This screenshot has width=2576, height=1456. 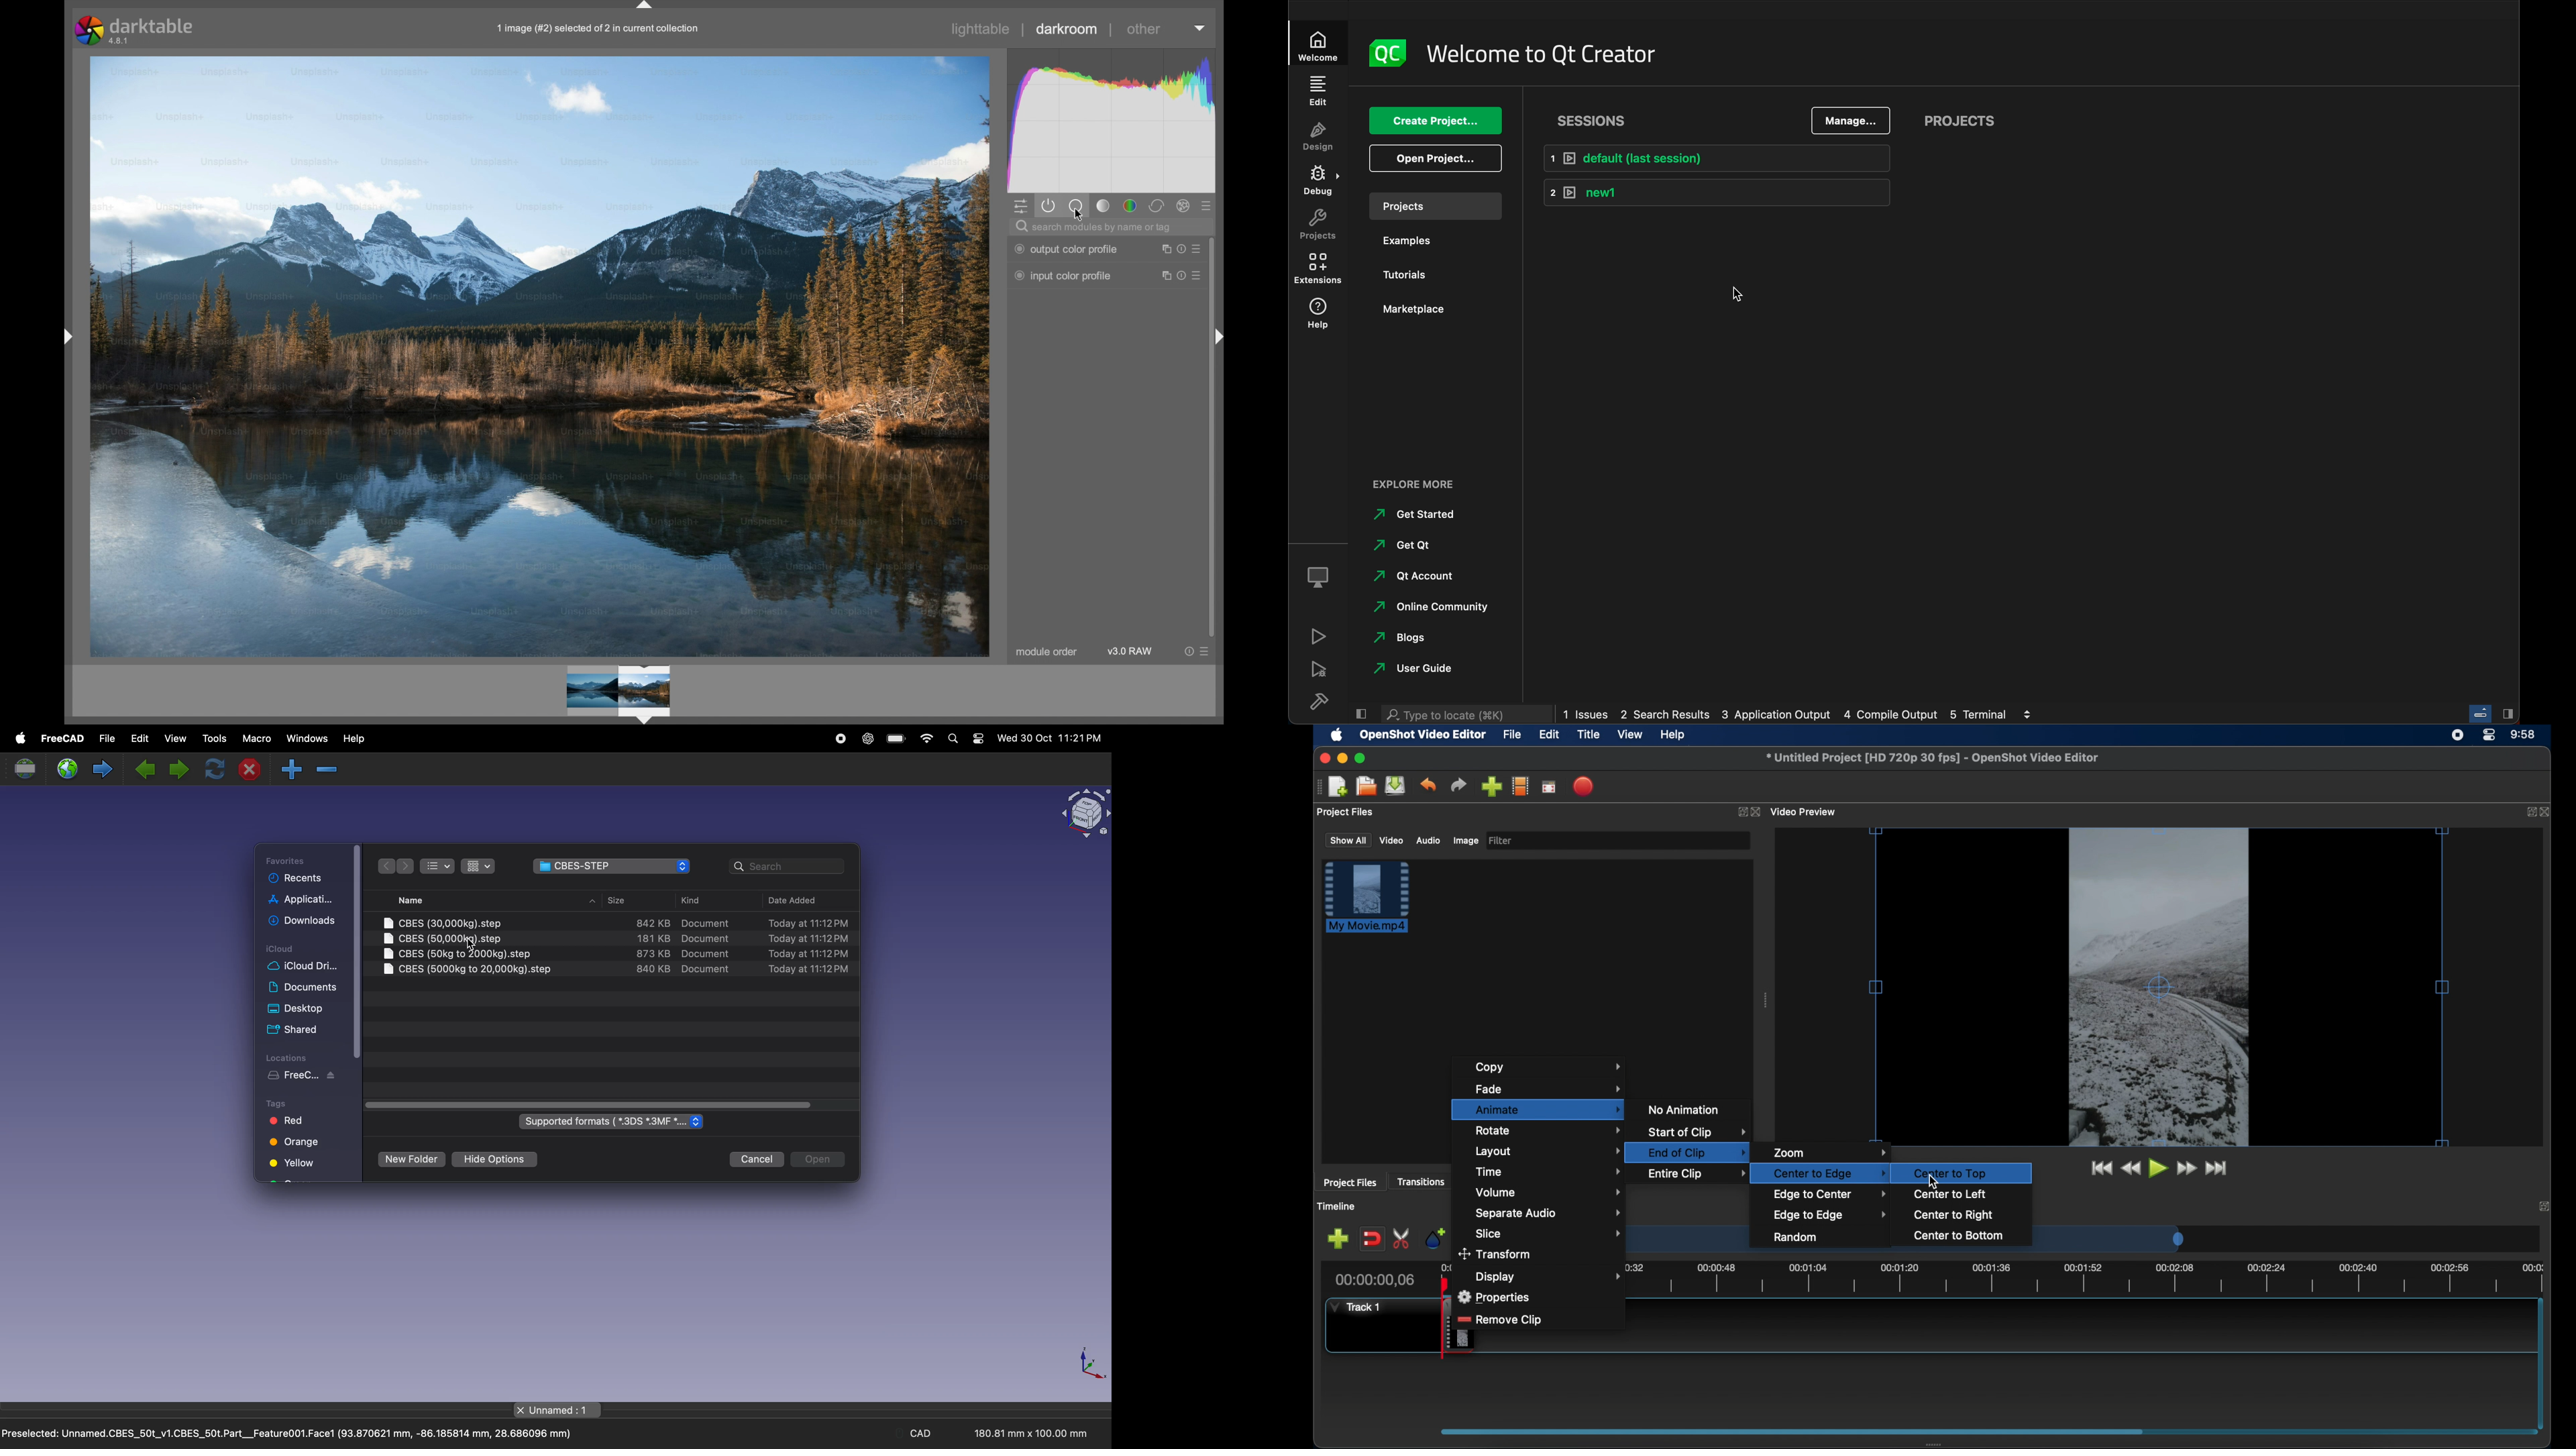 I want to click on debug, so click(x=1321, y=184).